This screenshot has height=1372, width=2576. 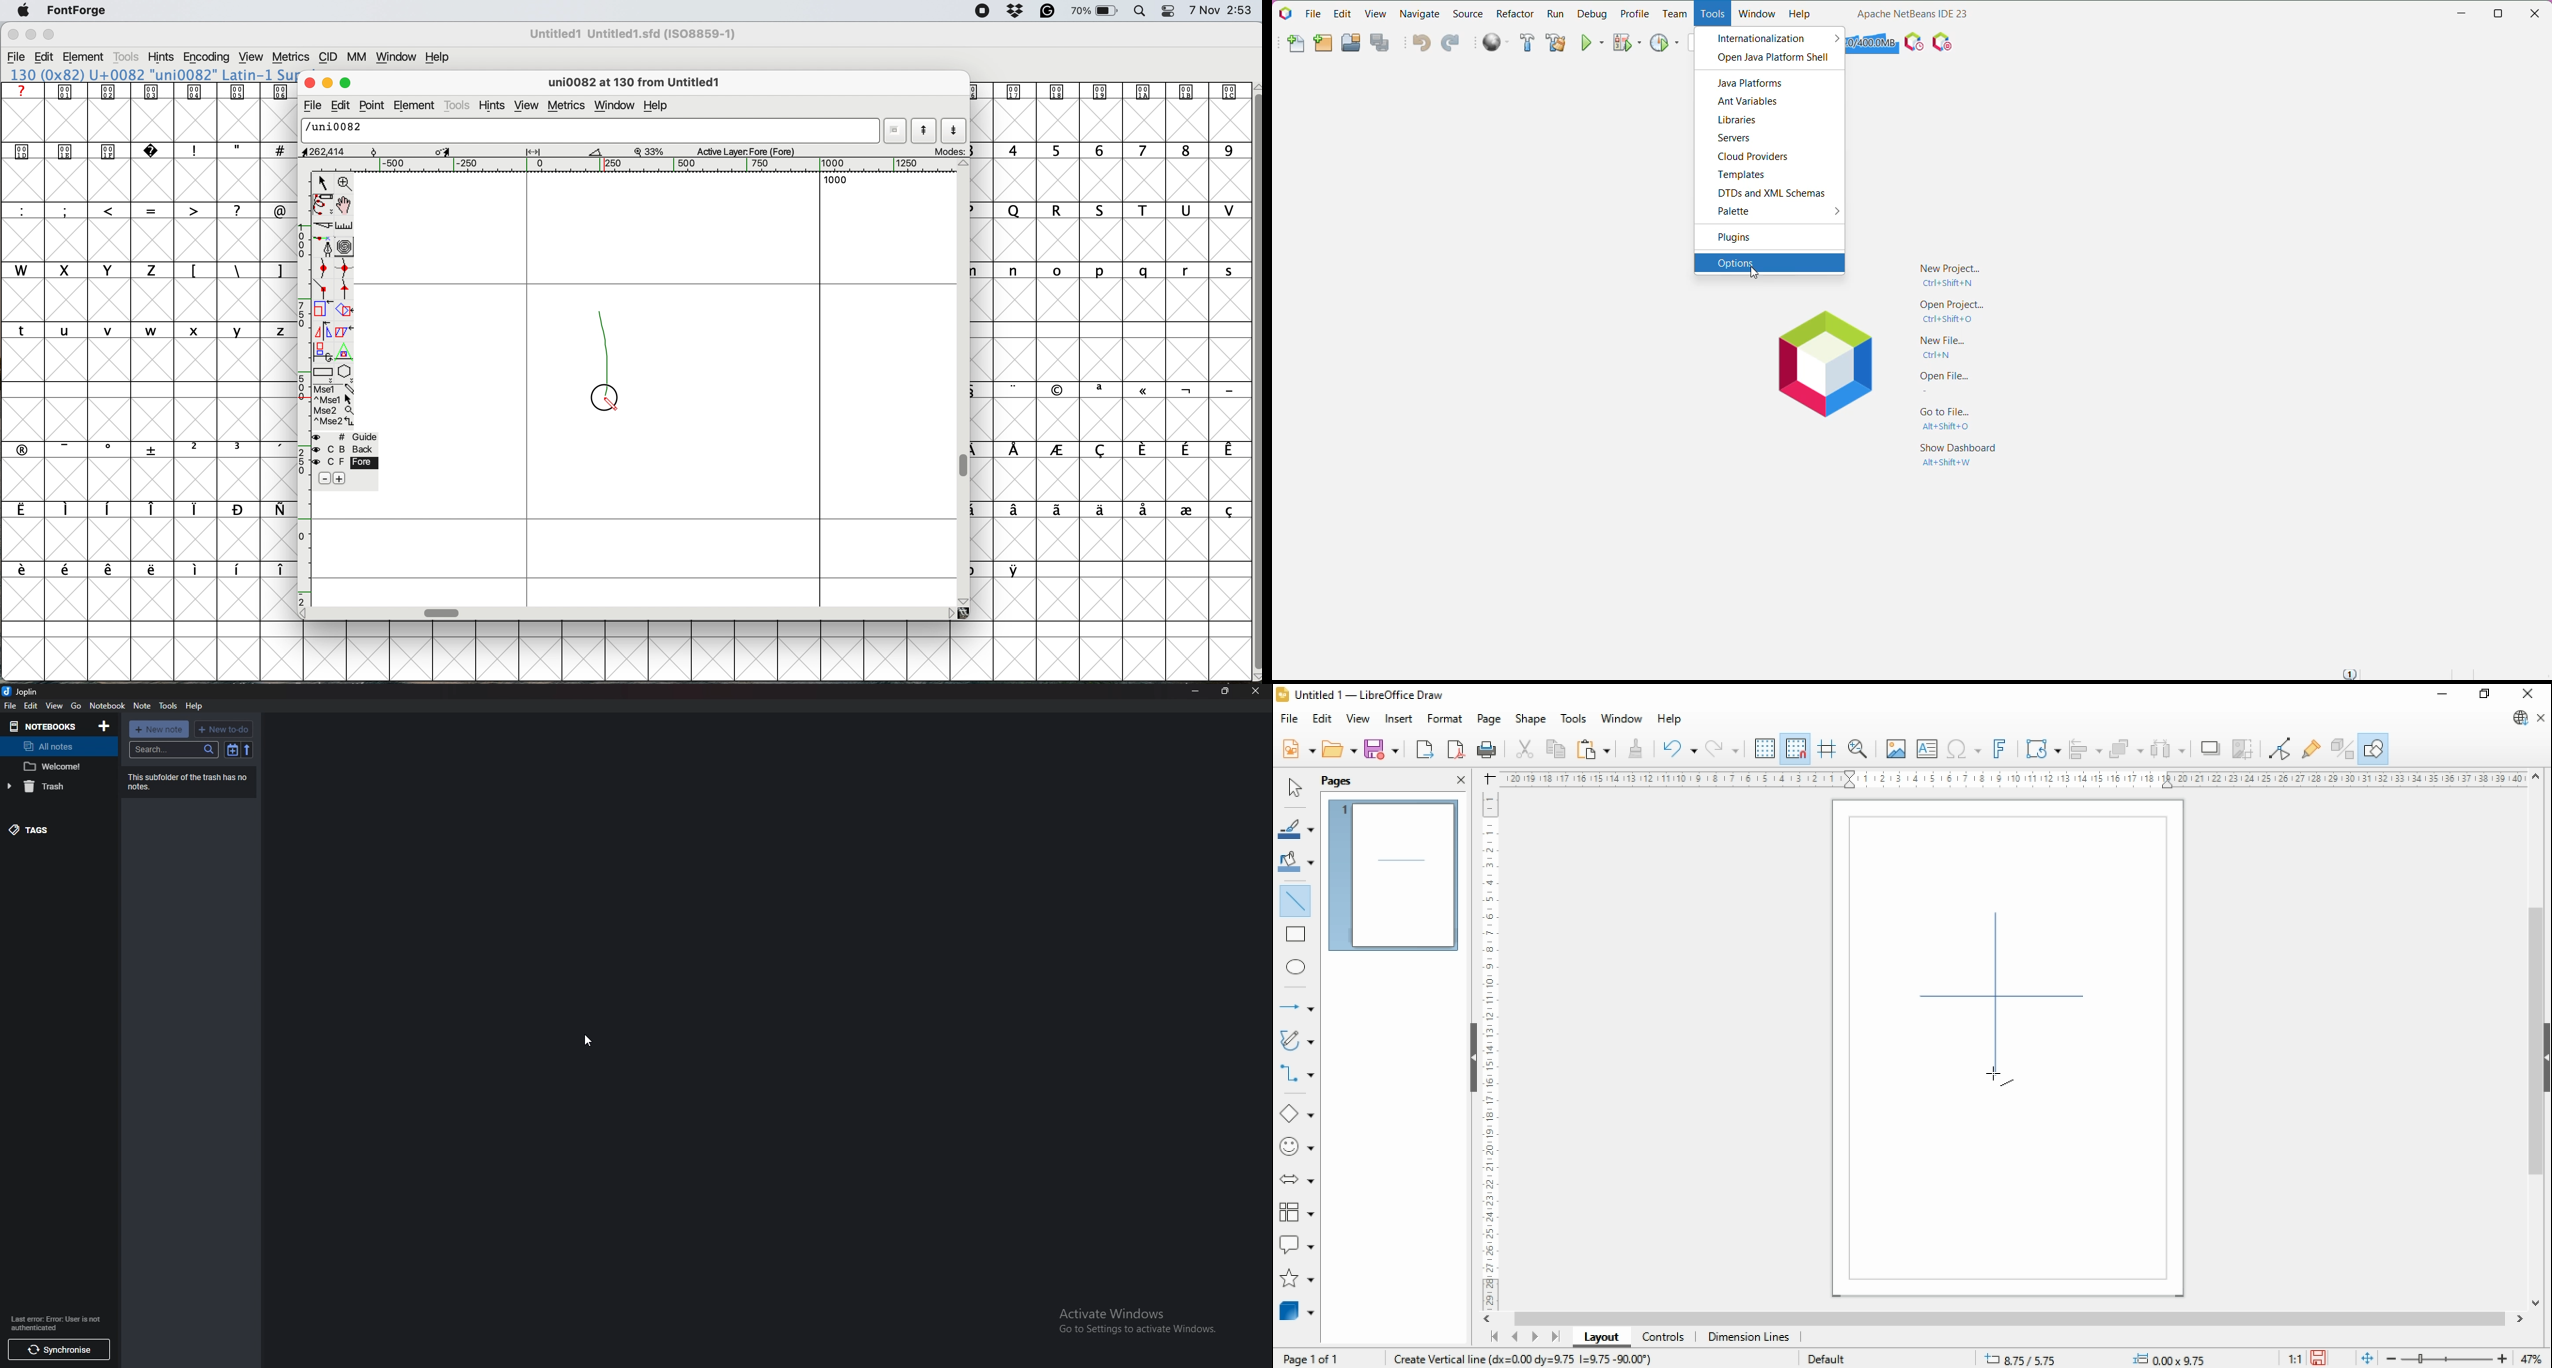 What do you see at coordinates (2341, 748) in the screenshot?
I see `toggle extrusions` at bounding box center [2341, 748].